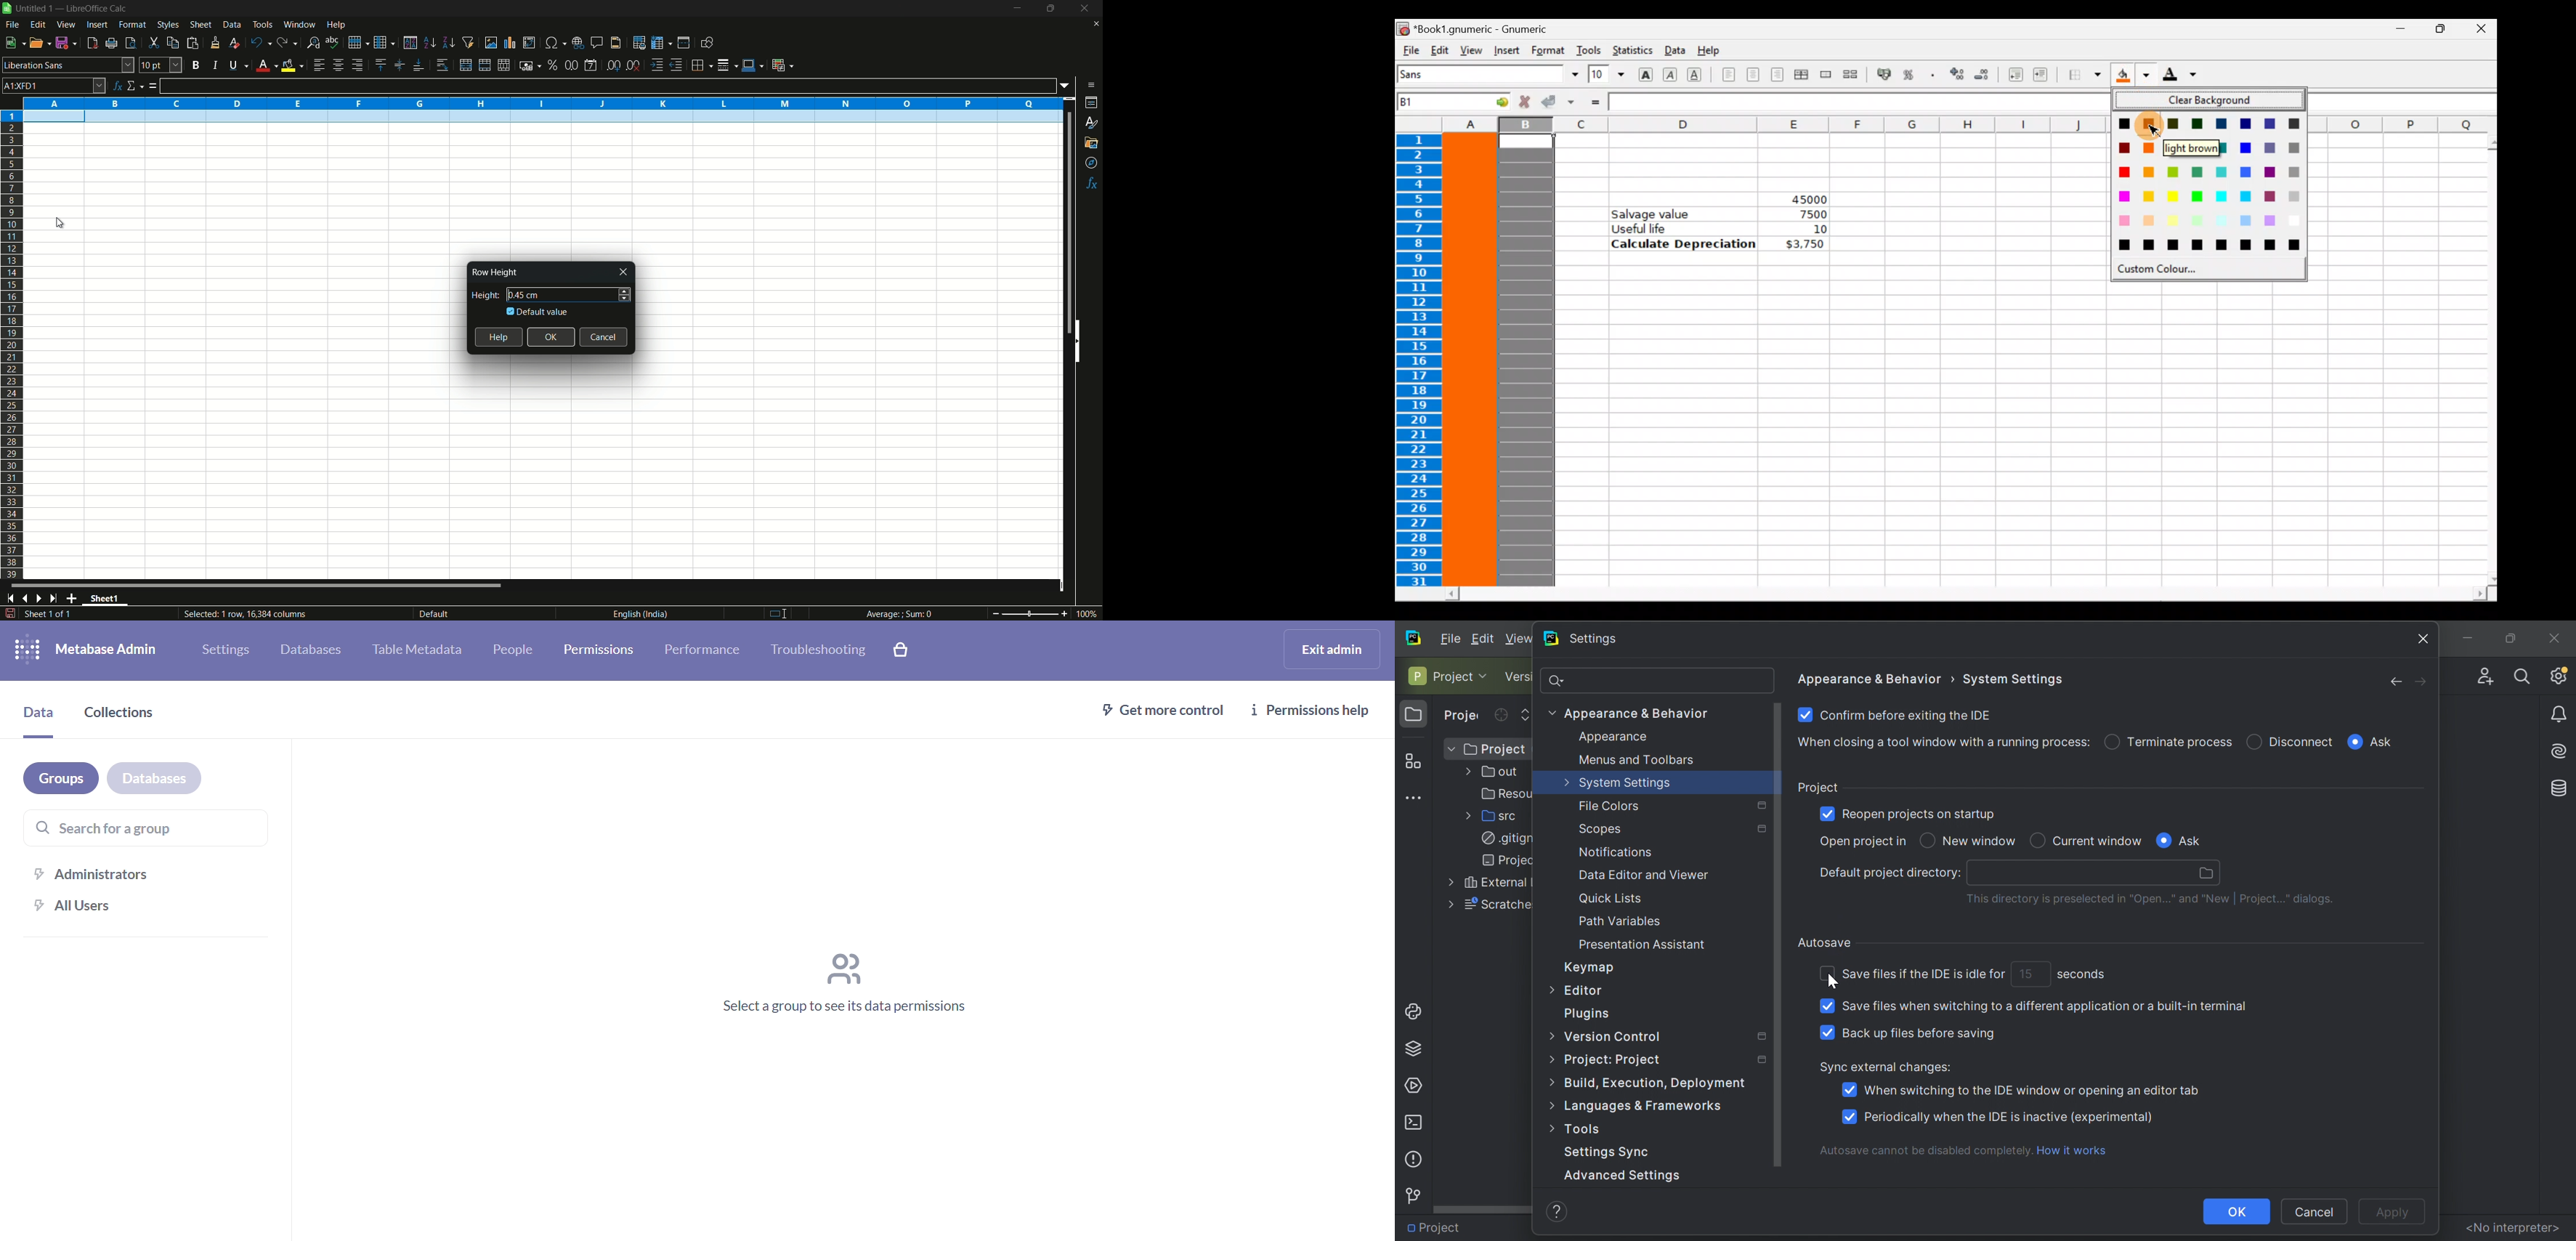 The height and width of the screenshot is (1260, 2576). What do you see at coordinates (108, 600) in the screenshot?
I see `sheet name` at bounding box center [108, 600].